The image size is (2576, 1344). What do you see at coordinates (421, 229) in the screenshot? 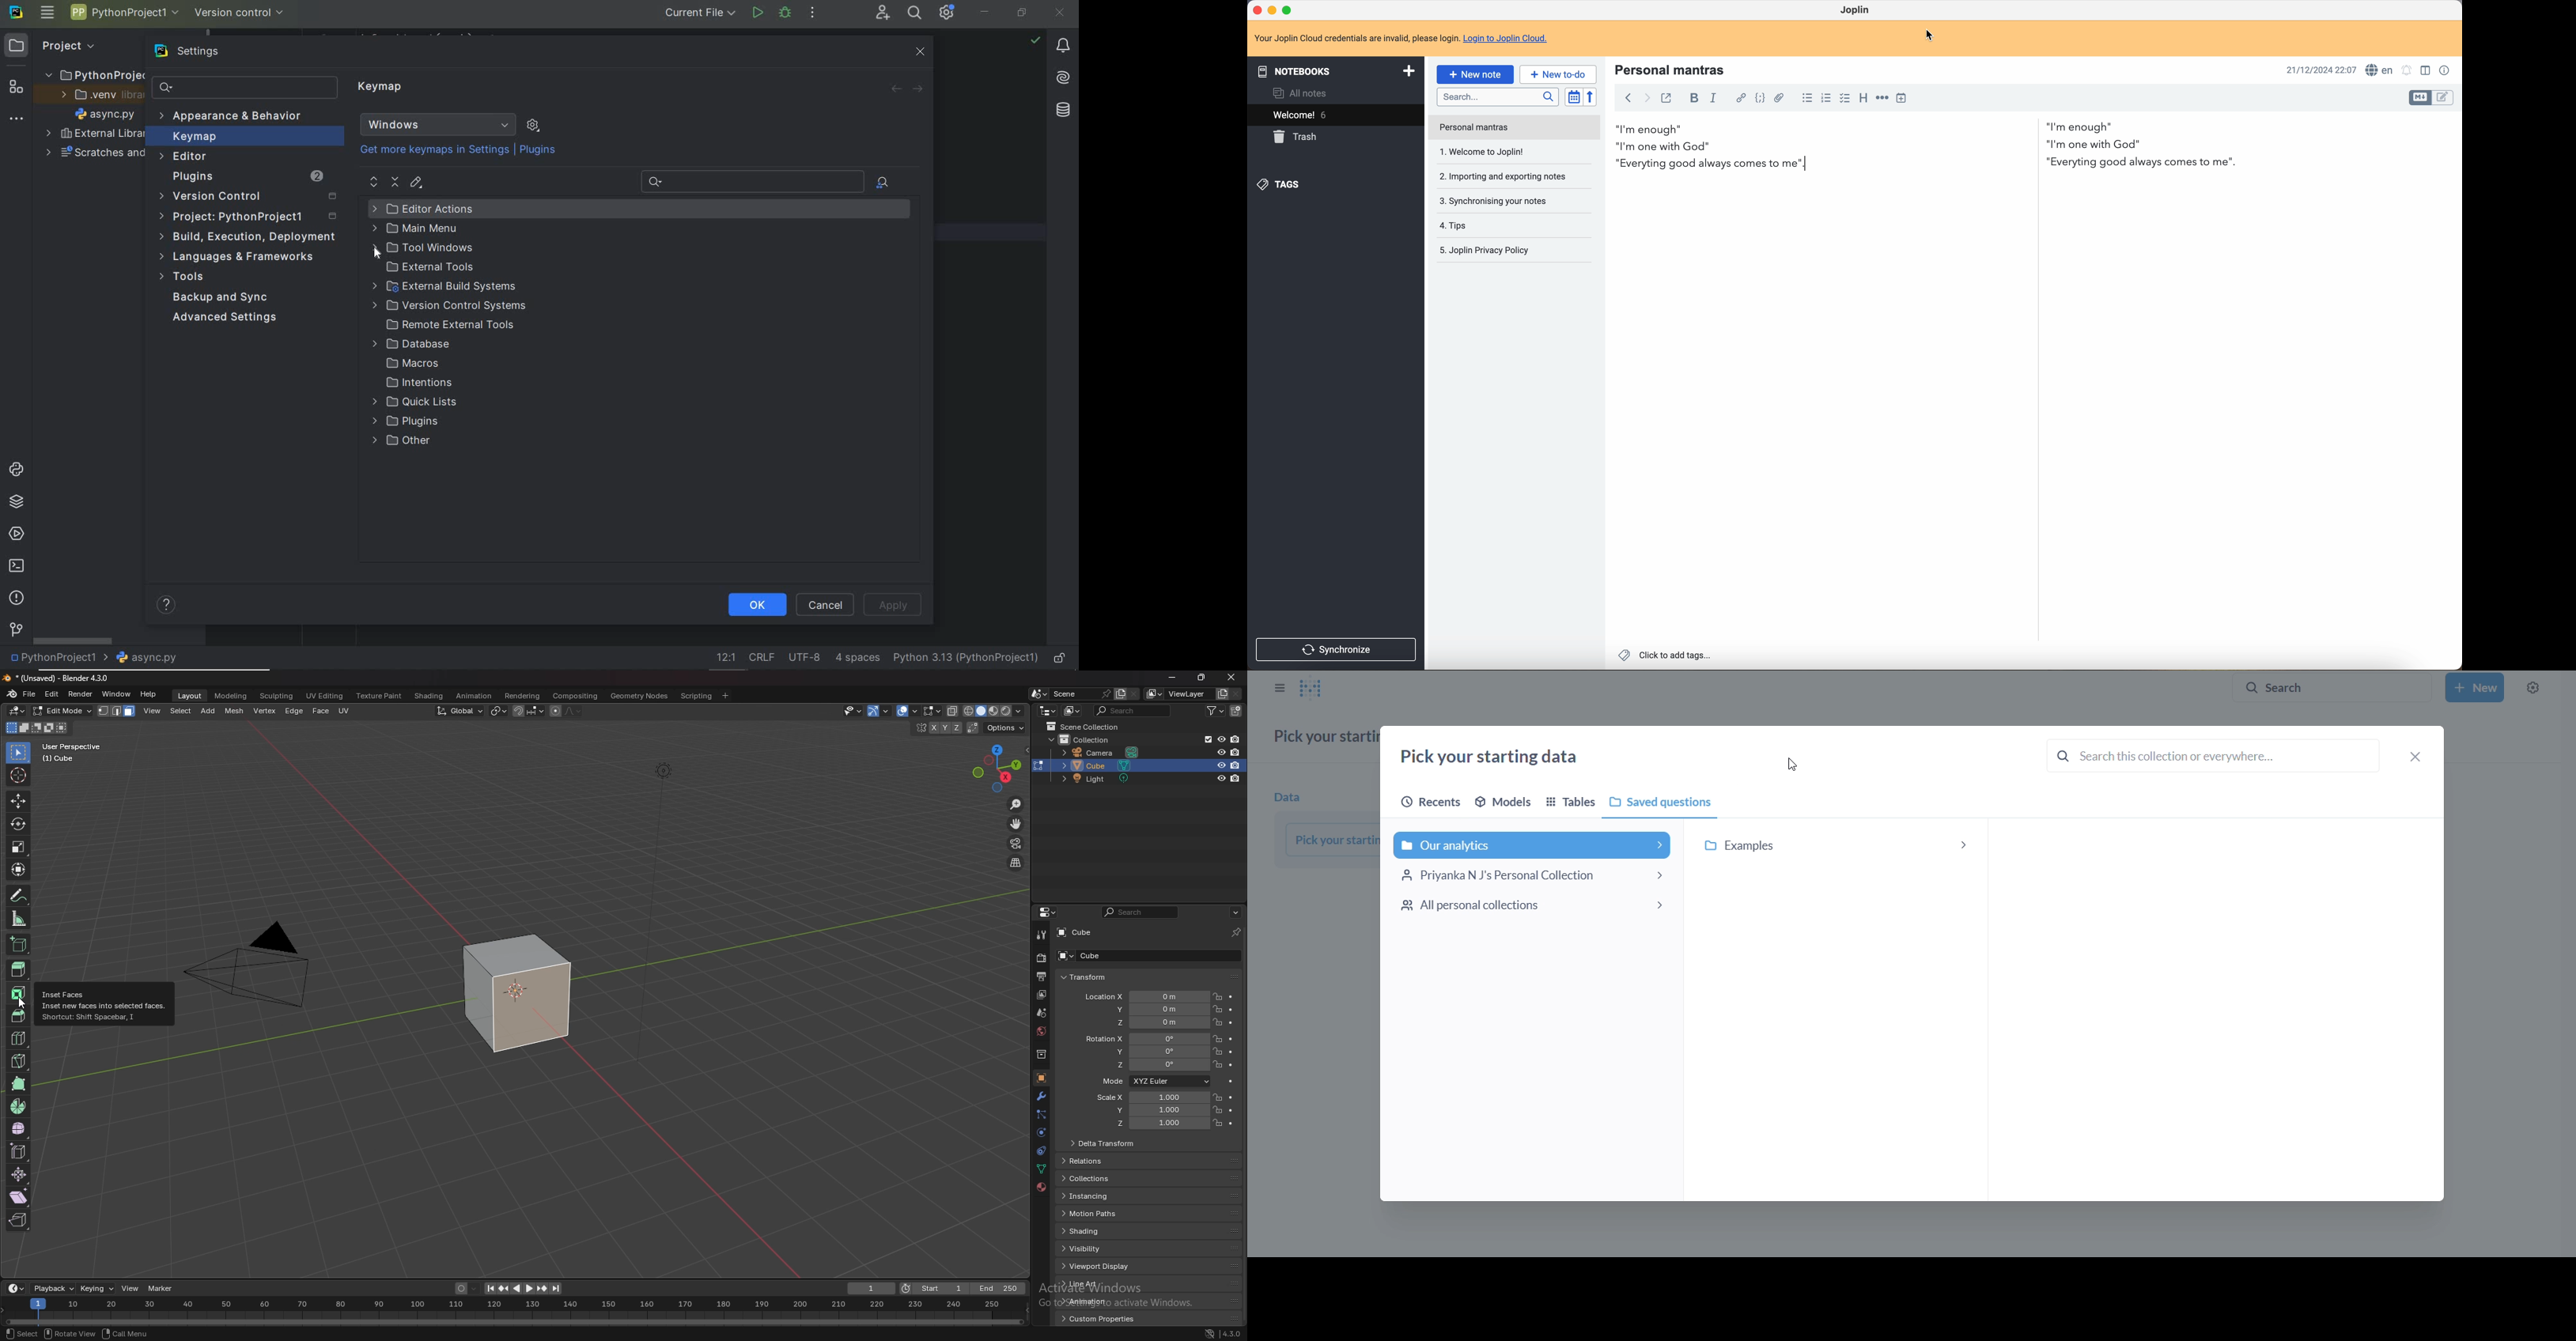
I see `Main Menu` at bounding box center [421, 229].